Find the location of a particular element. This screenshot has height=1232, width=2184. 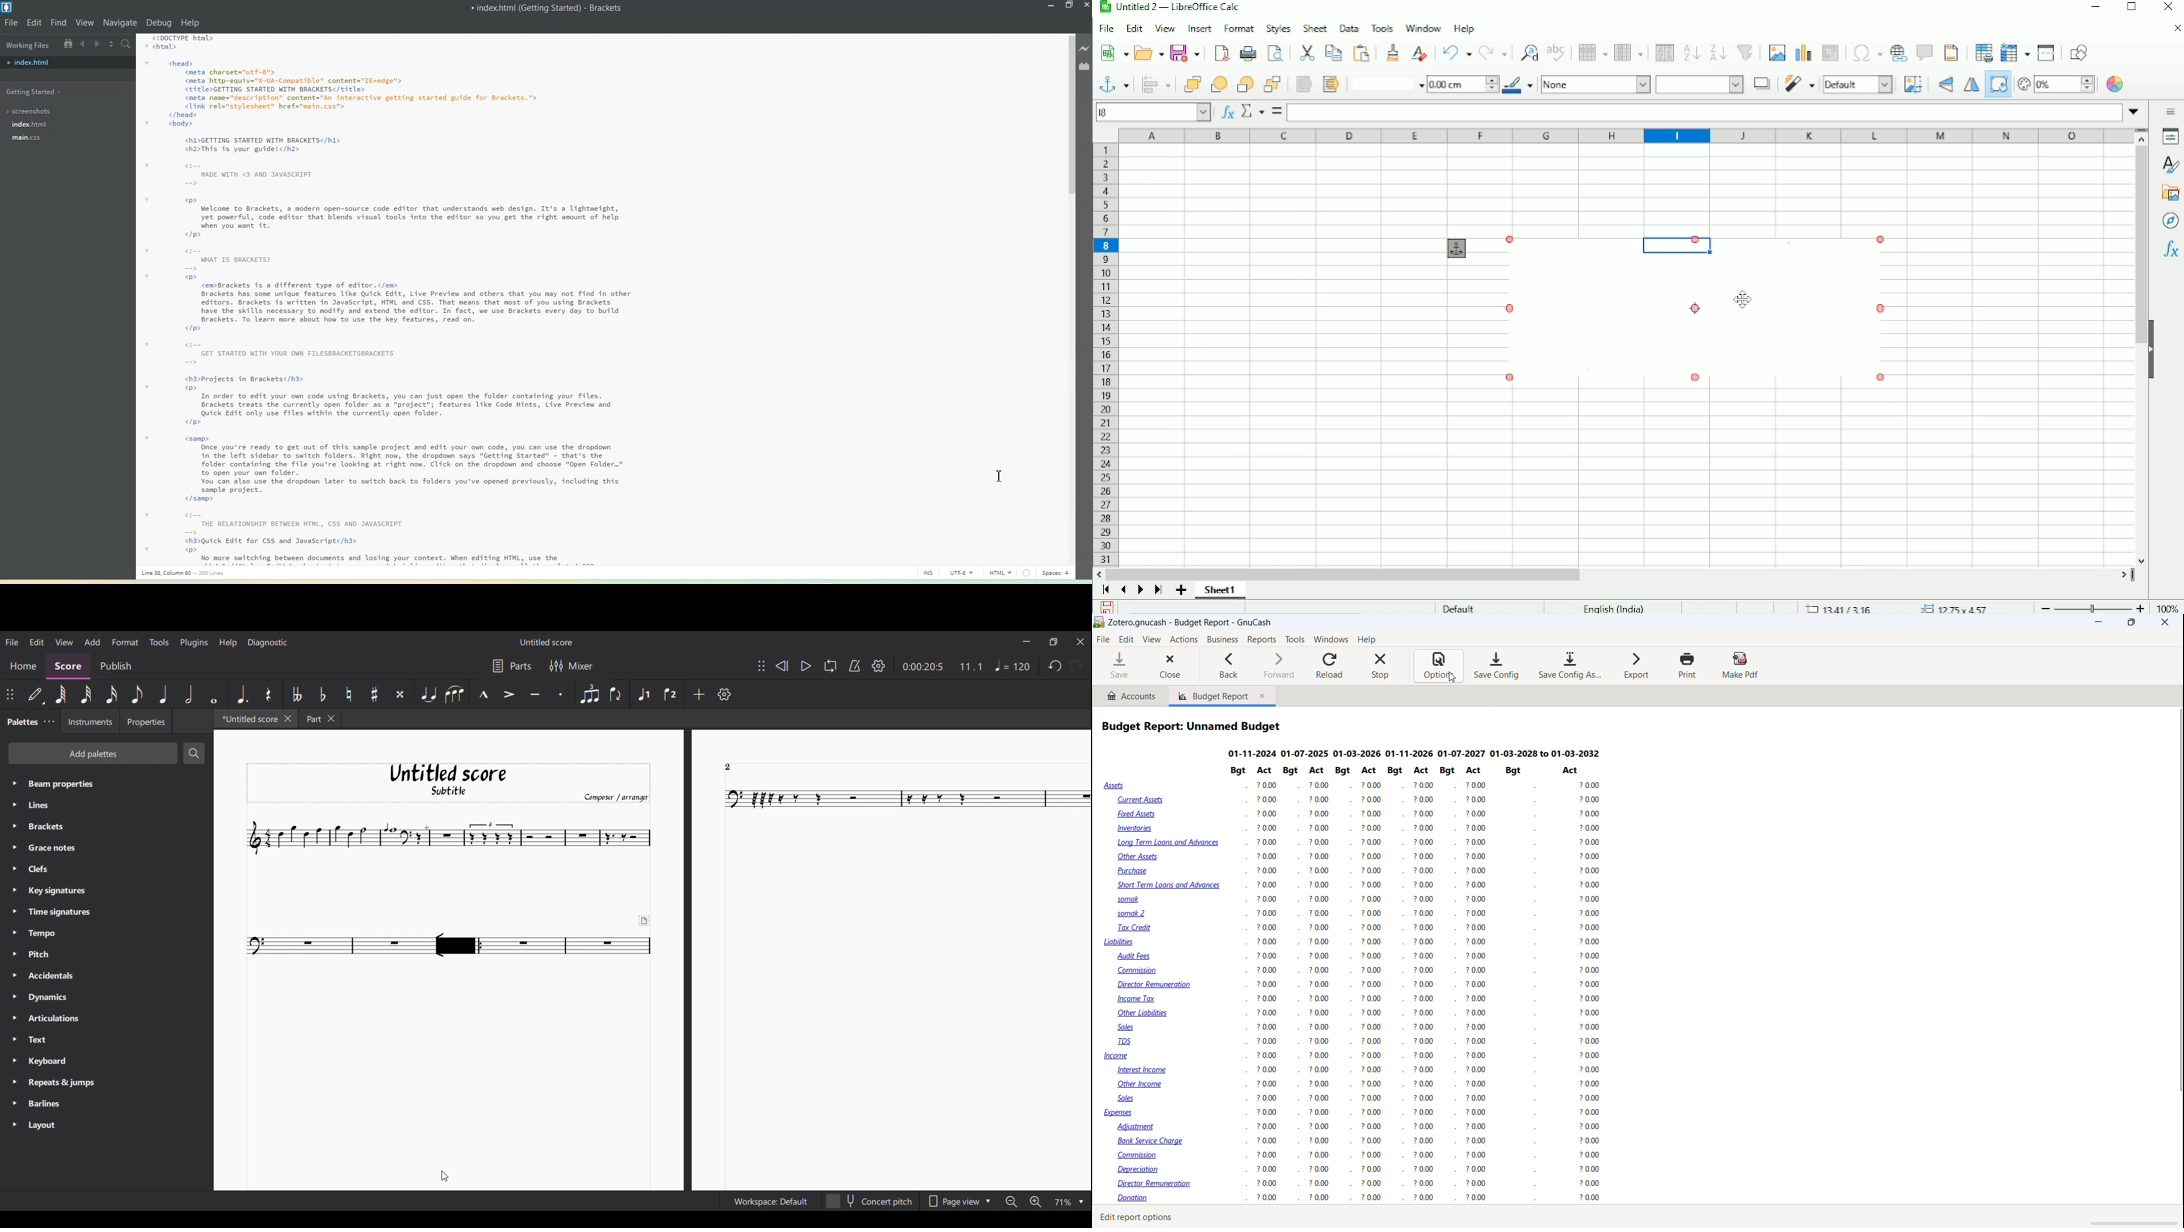

Undo is located at coordinates (1055, 666).